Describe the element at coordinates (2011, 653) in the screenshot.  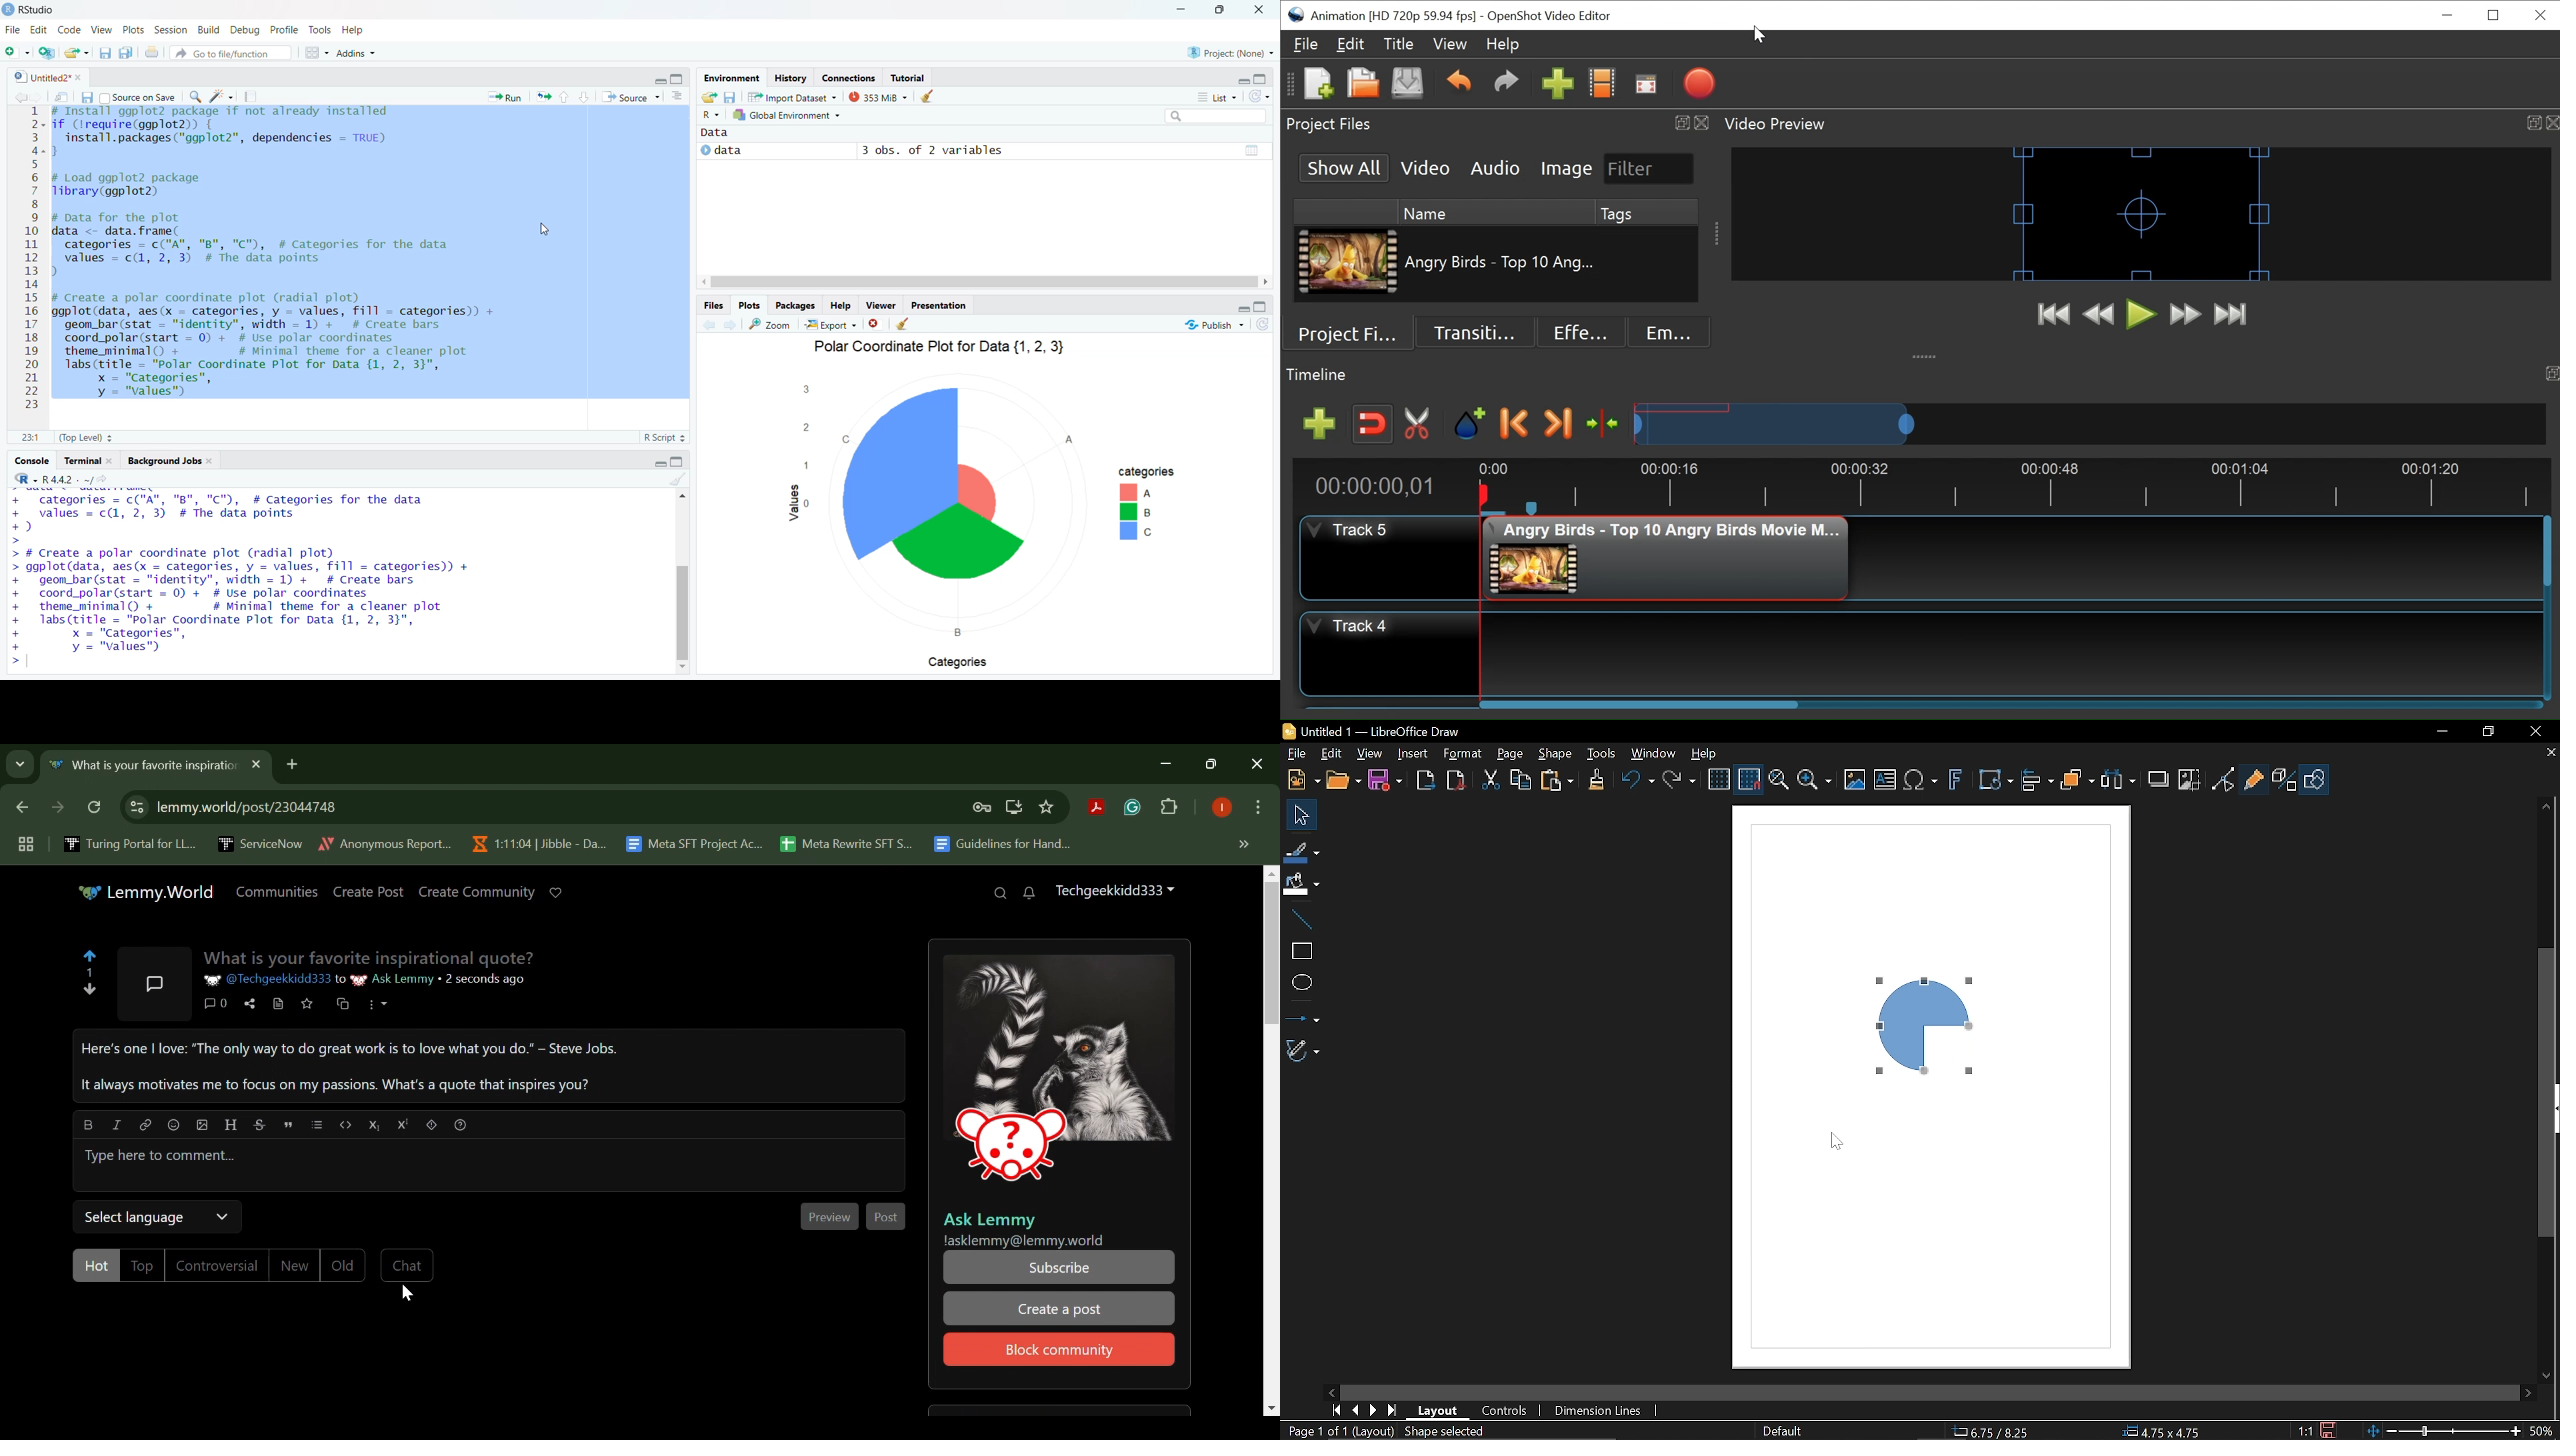
I see `Track Panel` at that location.